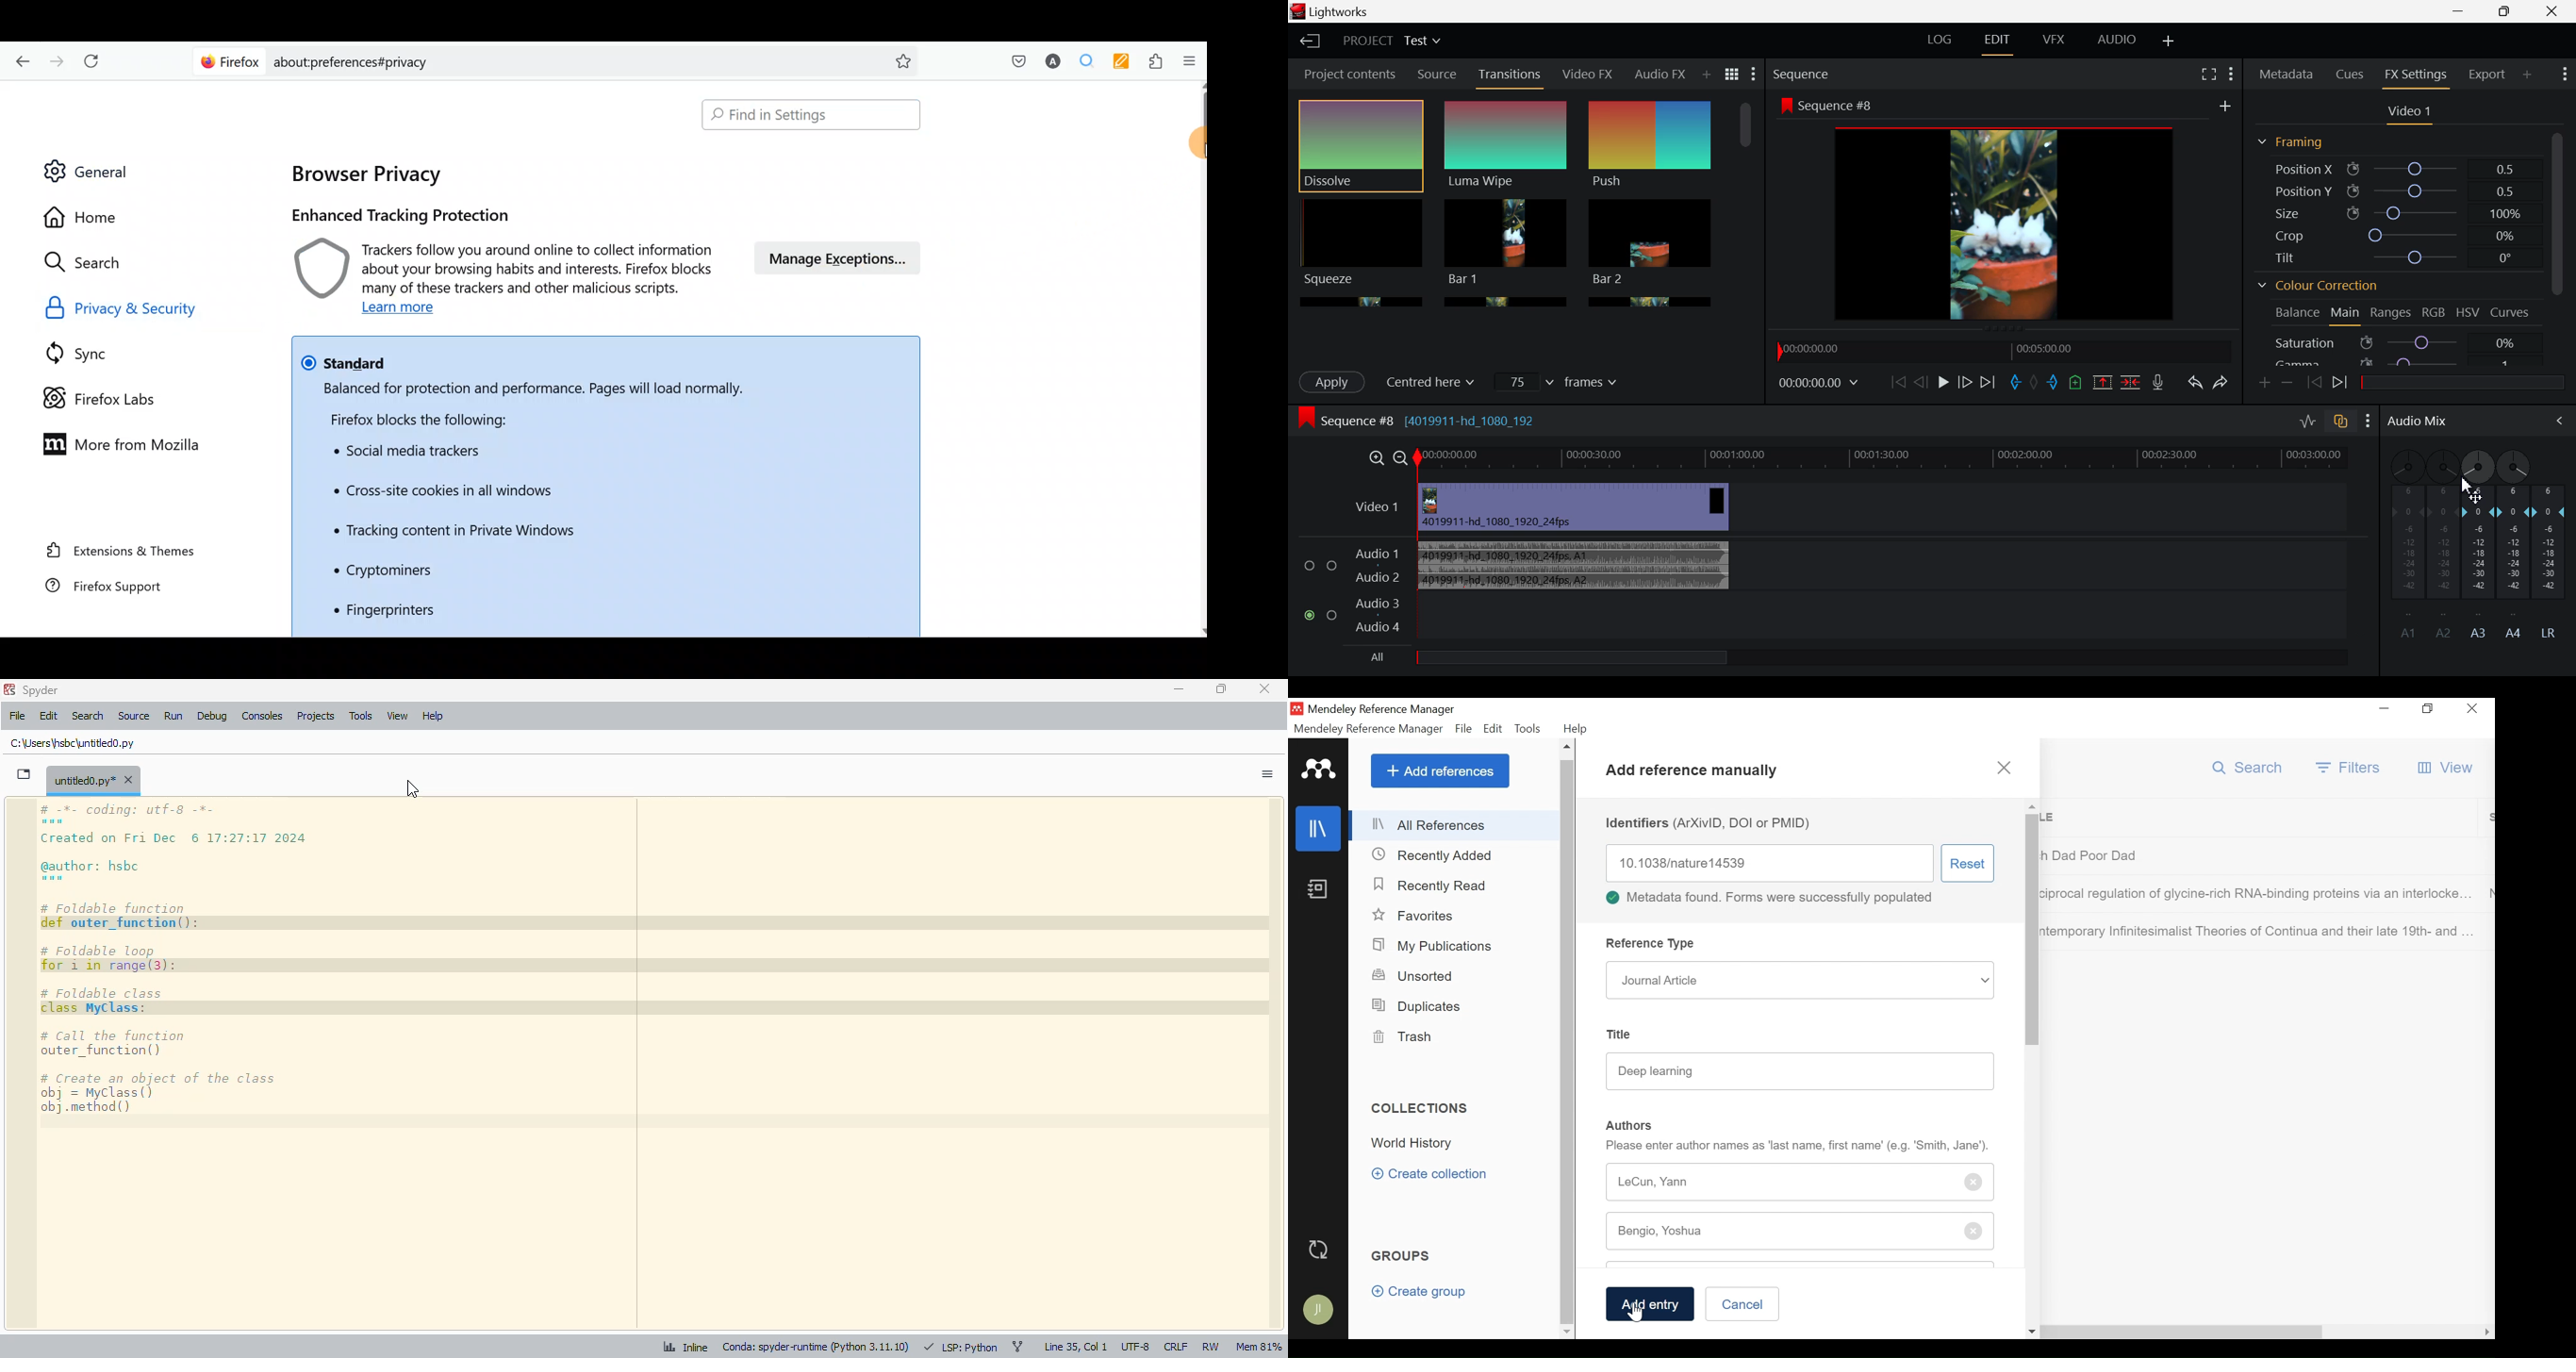 The image size is (2576, 1372). I want to click on source, so click(132, 716).